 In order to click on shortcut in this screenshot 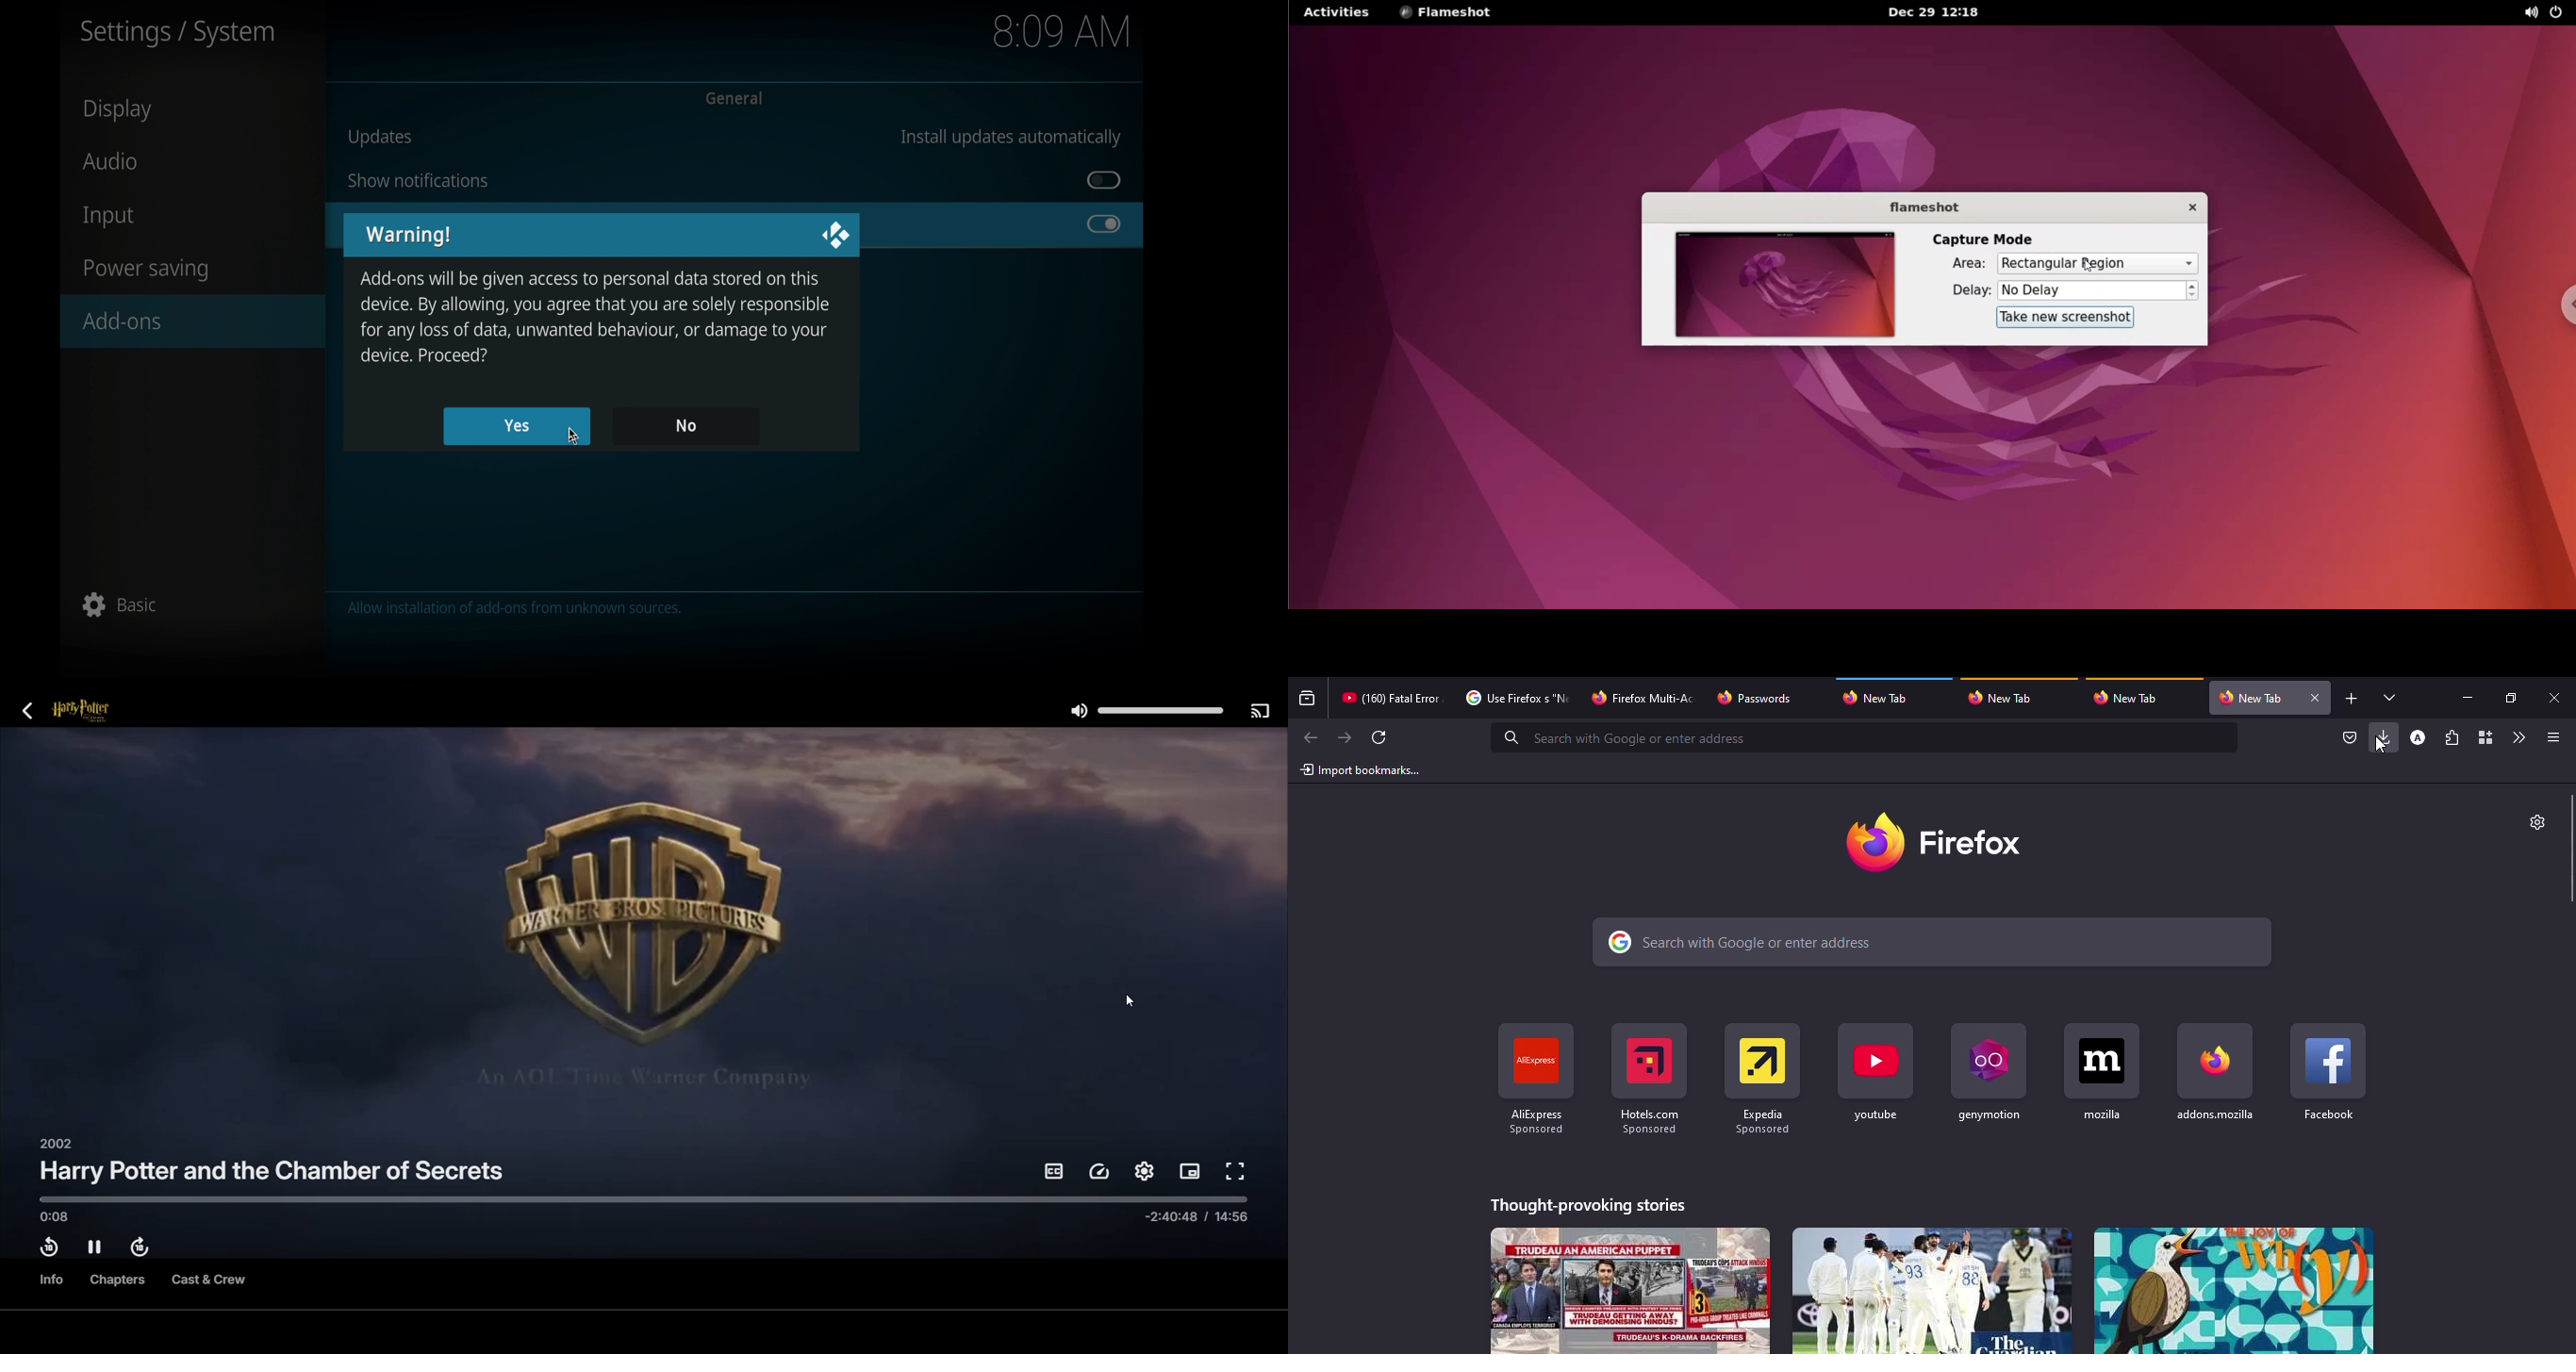, I will do `click(2102, 1071)`.